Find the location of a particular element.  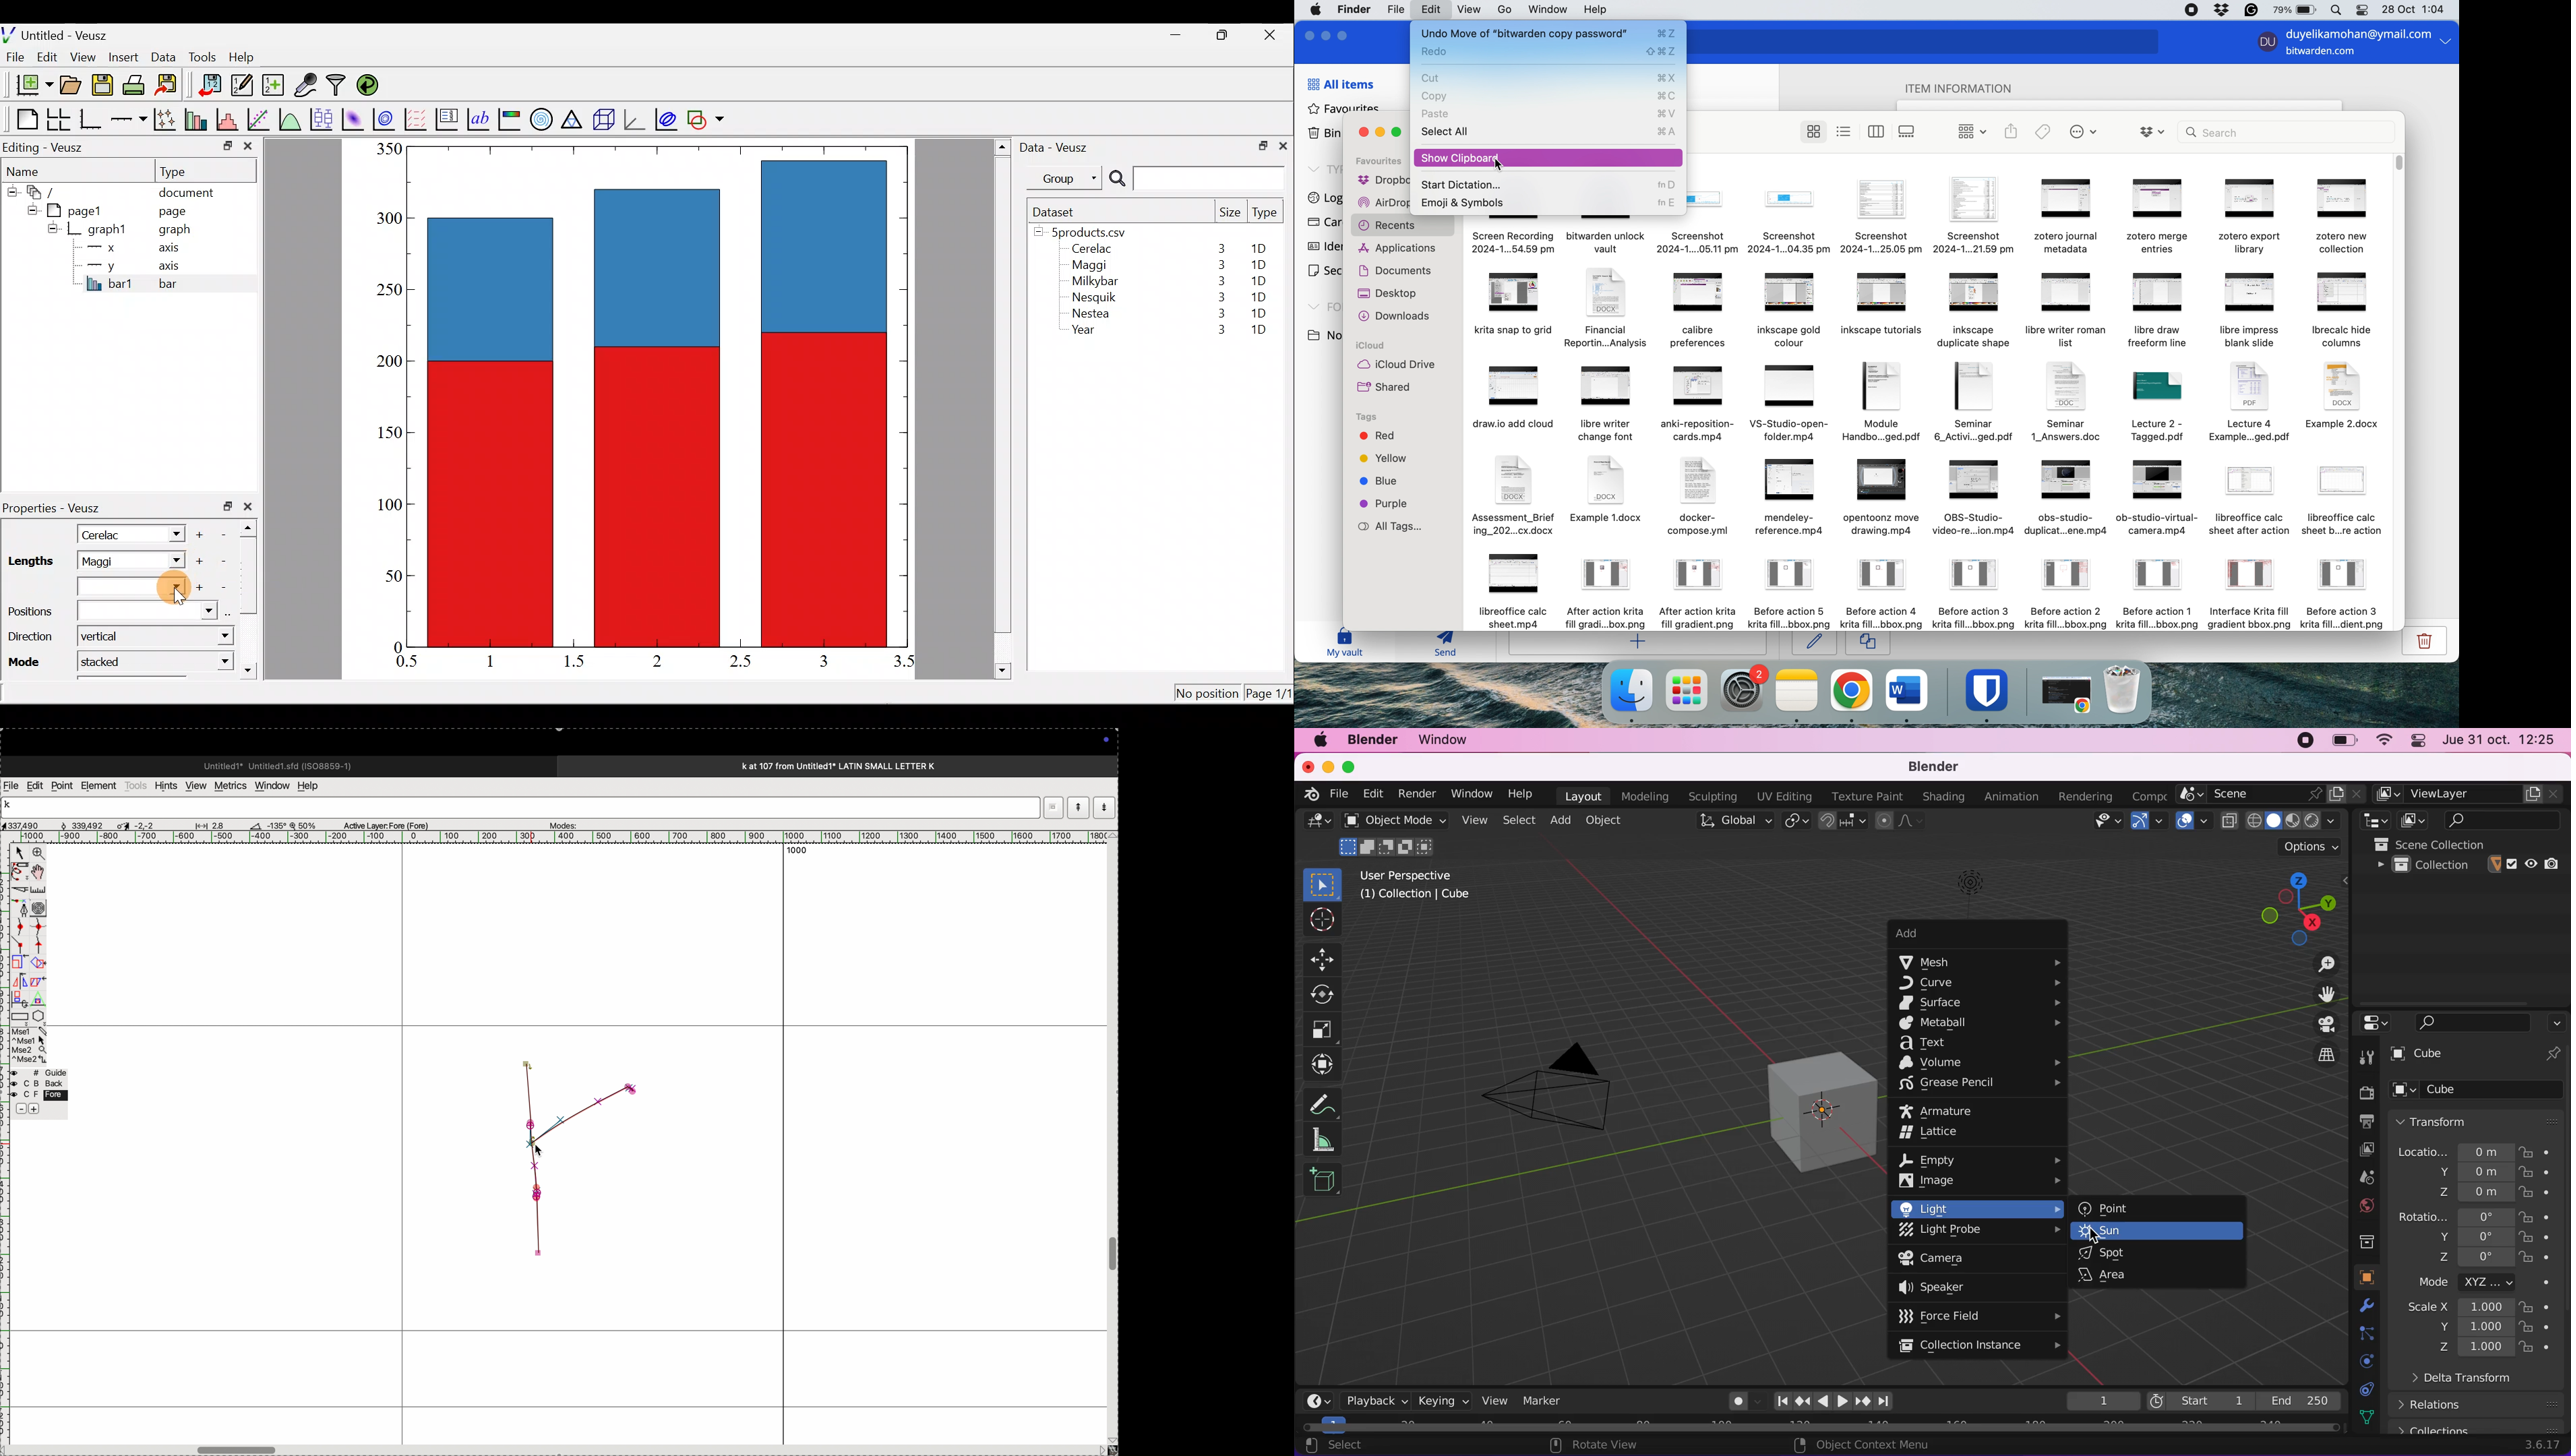

user profile is located at coordinates (2265, 44).